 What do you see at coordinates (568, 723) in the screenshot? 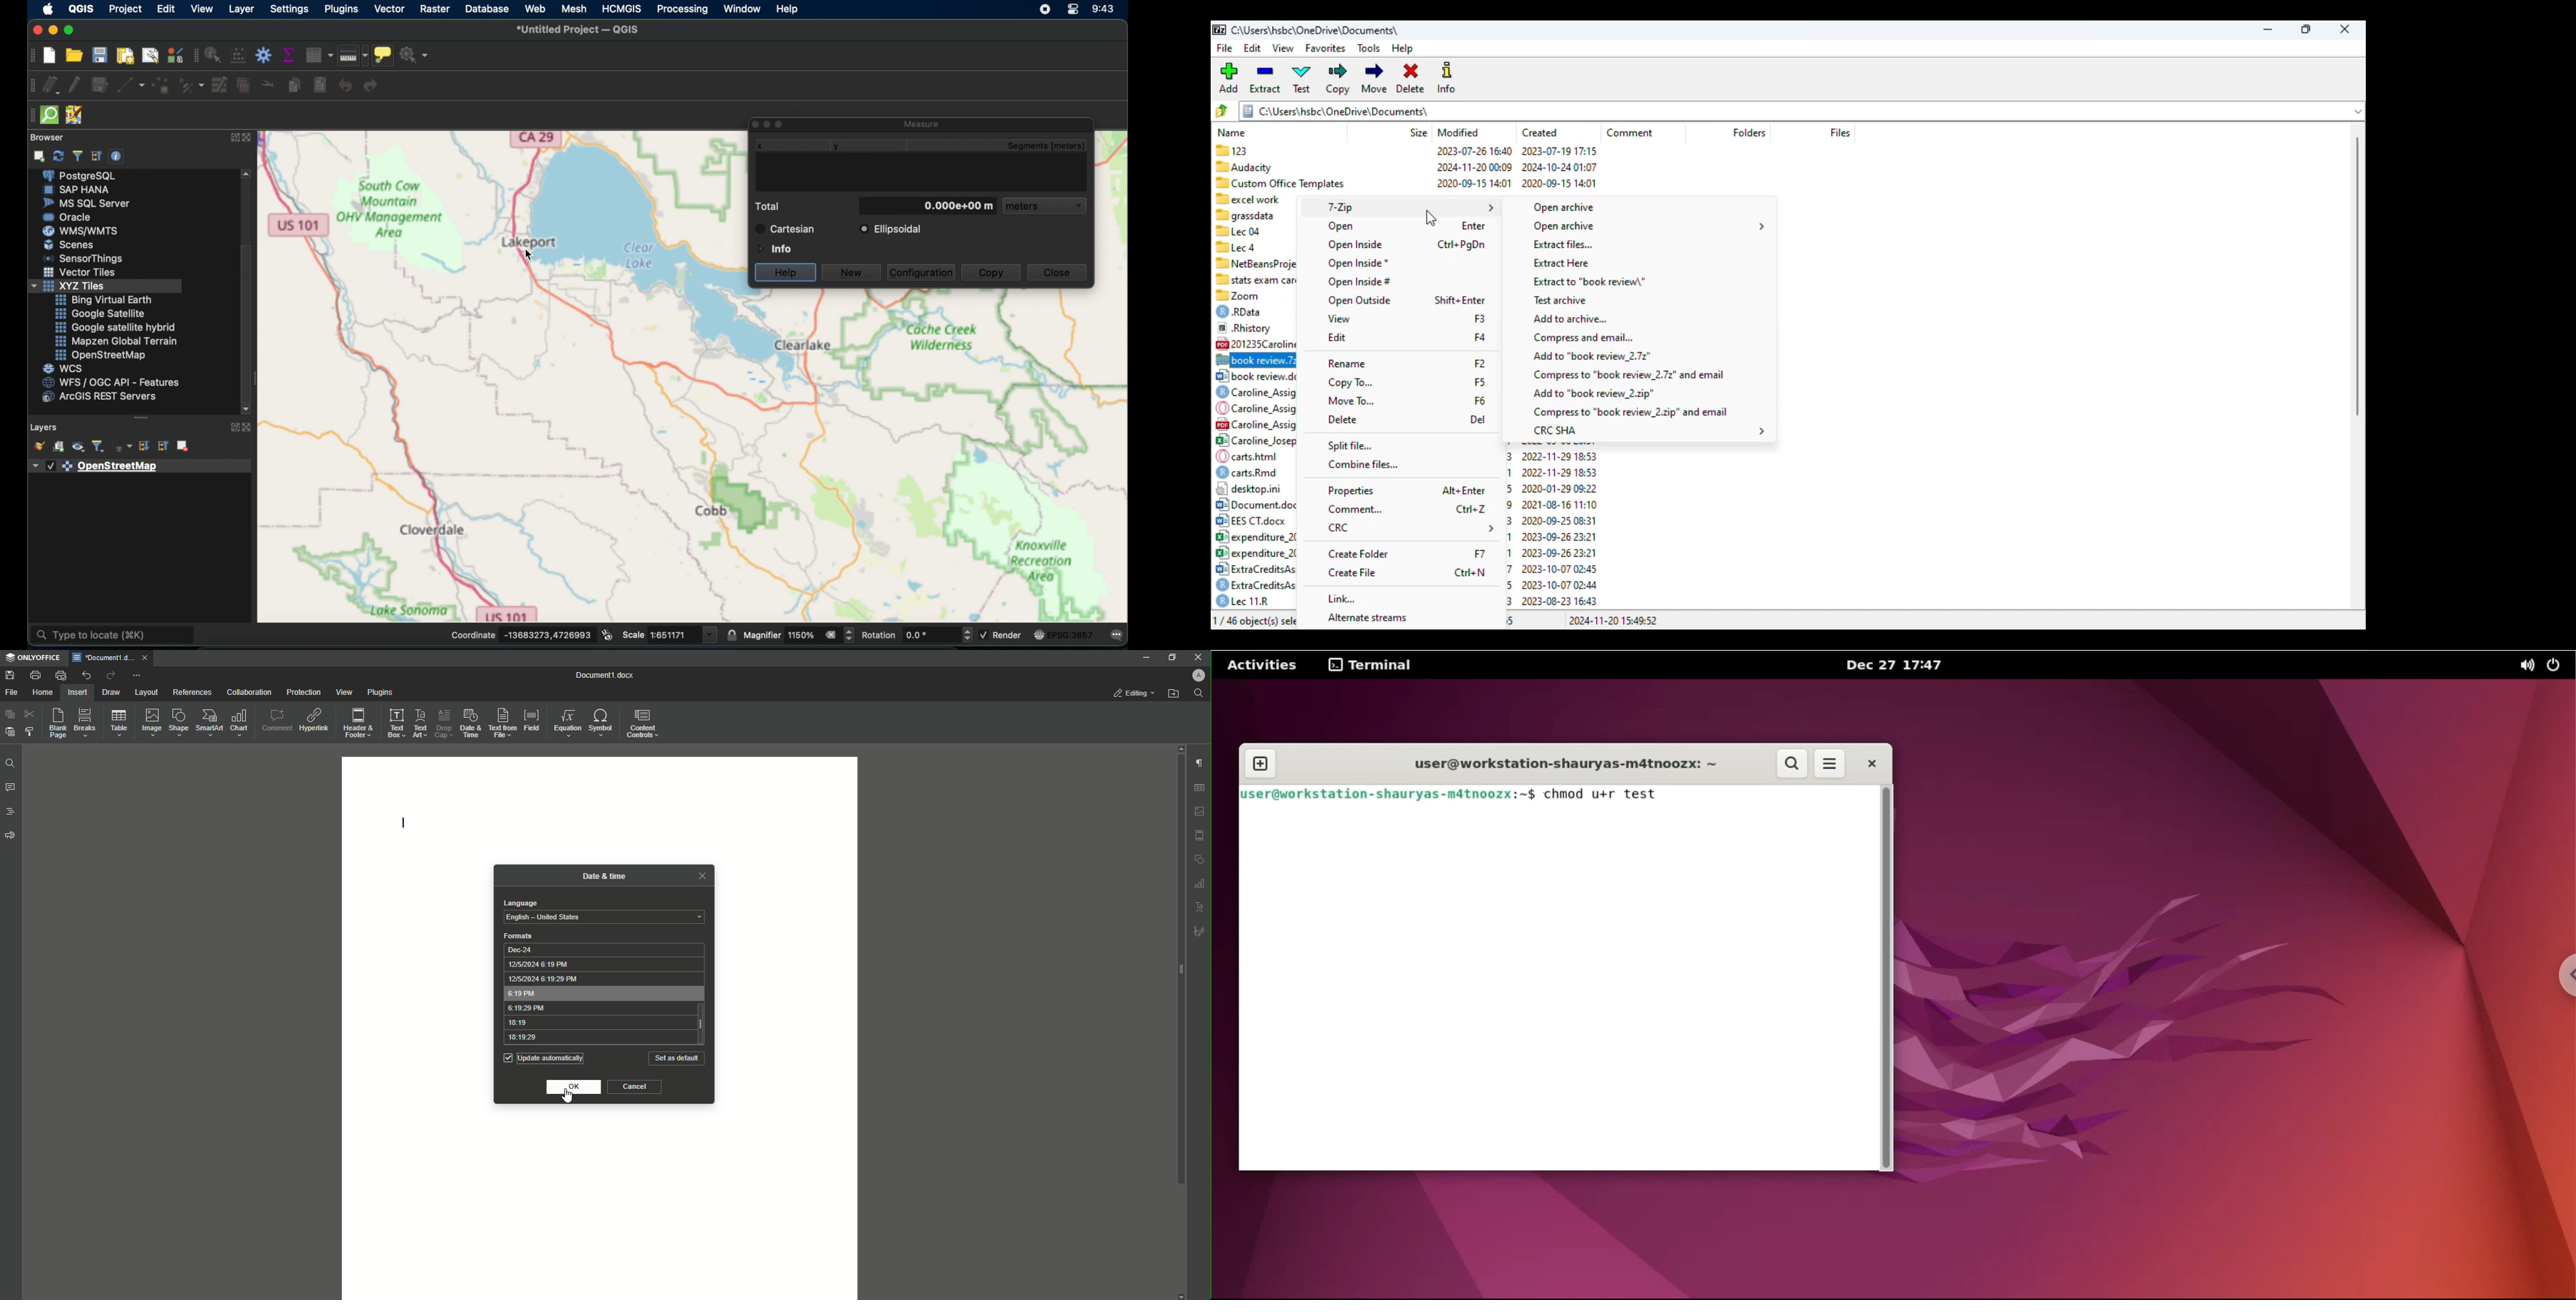
I see `Equation` at bounding box center [568, 723].